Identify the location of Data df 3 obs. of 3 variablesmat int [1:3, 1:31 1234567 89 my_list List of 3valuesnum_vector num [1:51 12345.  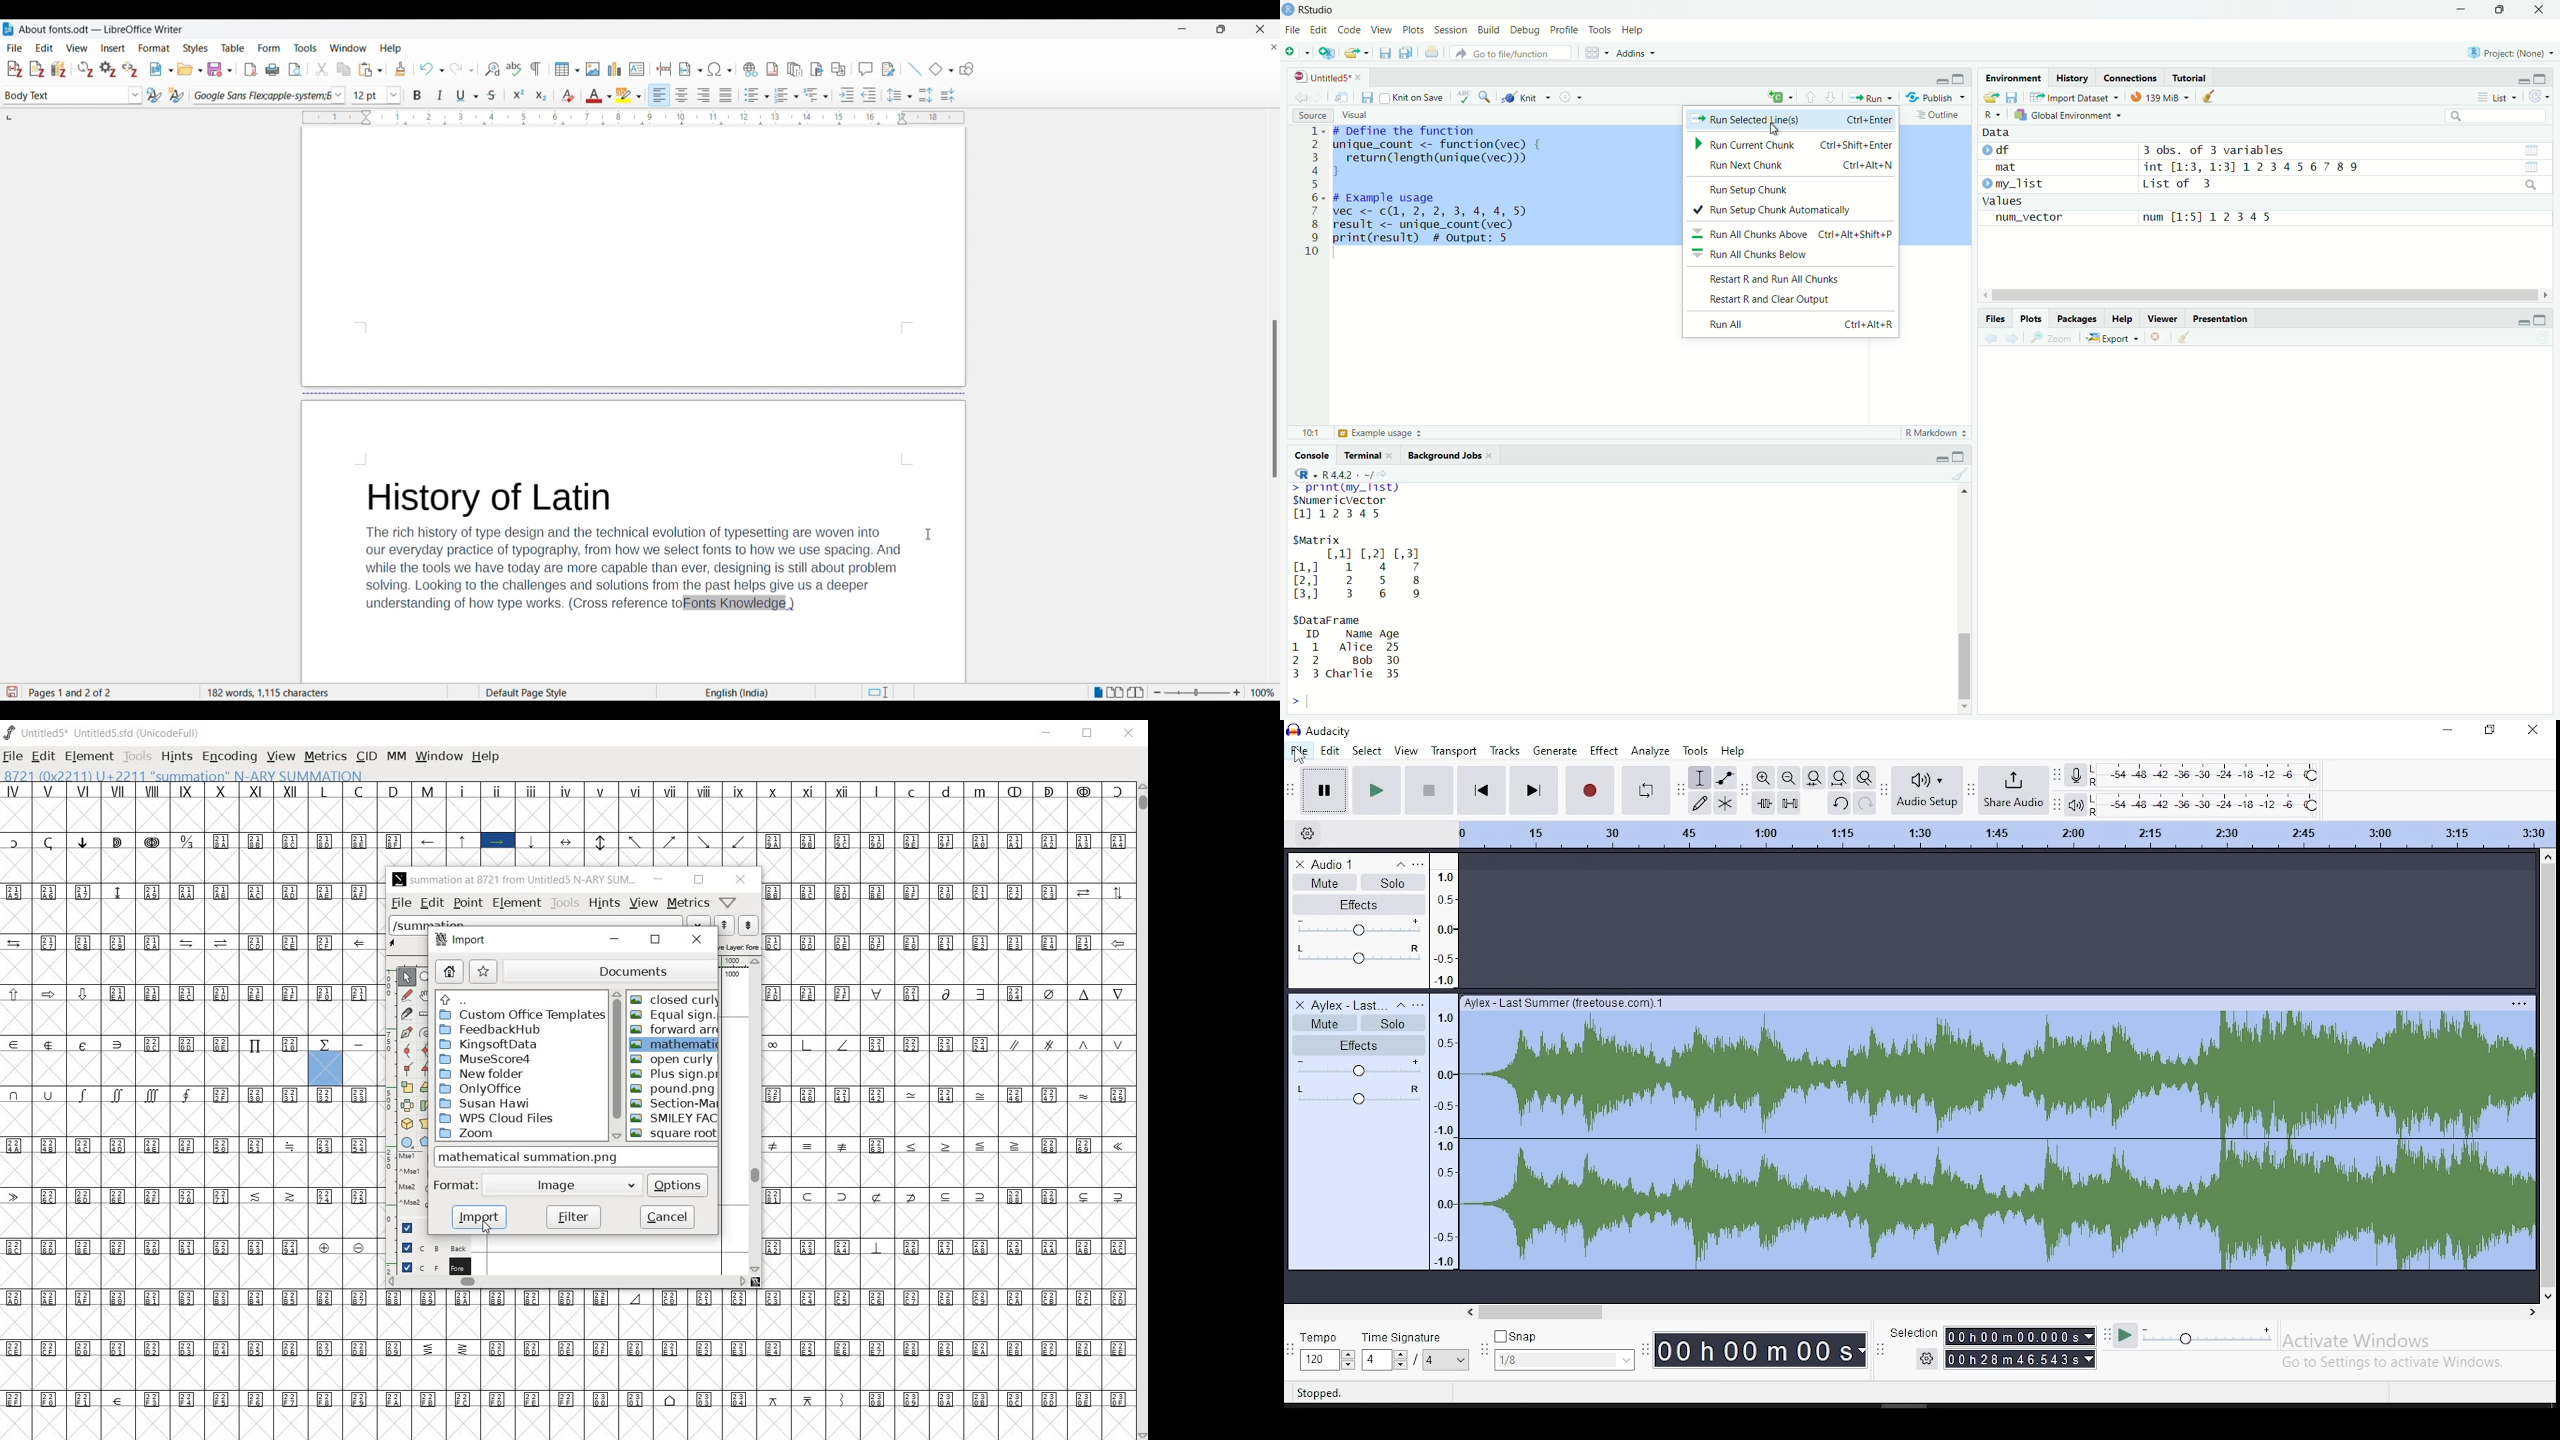
(2174, 180).